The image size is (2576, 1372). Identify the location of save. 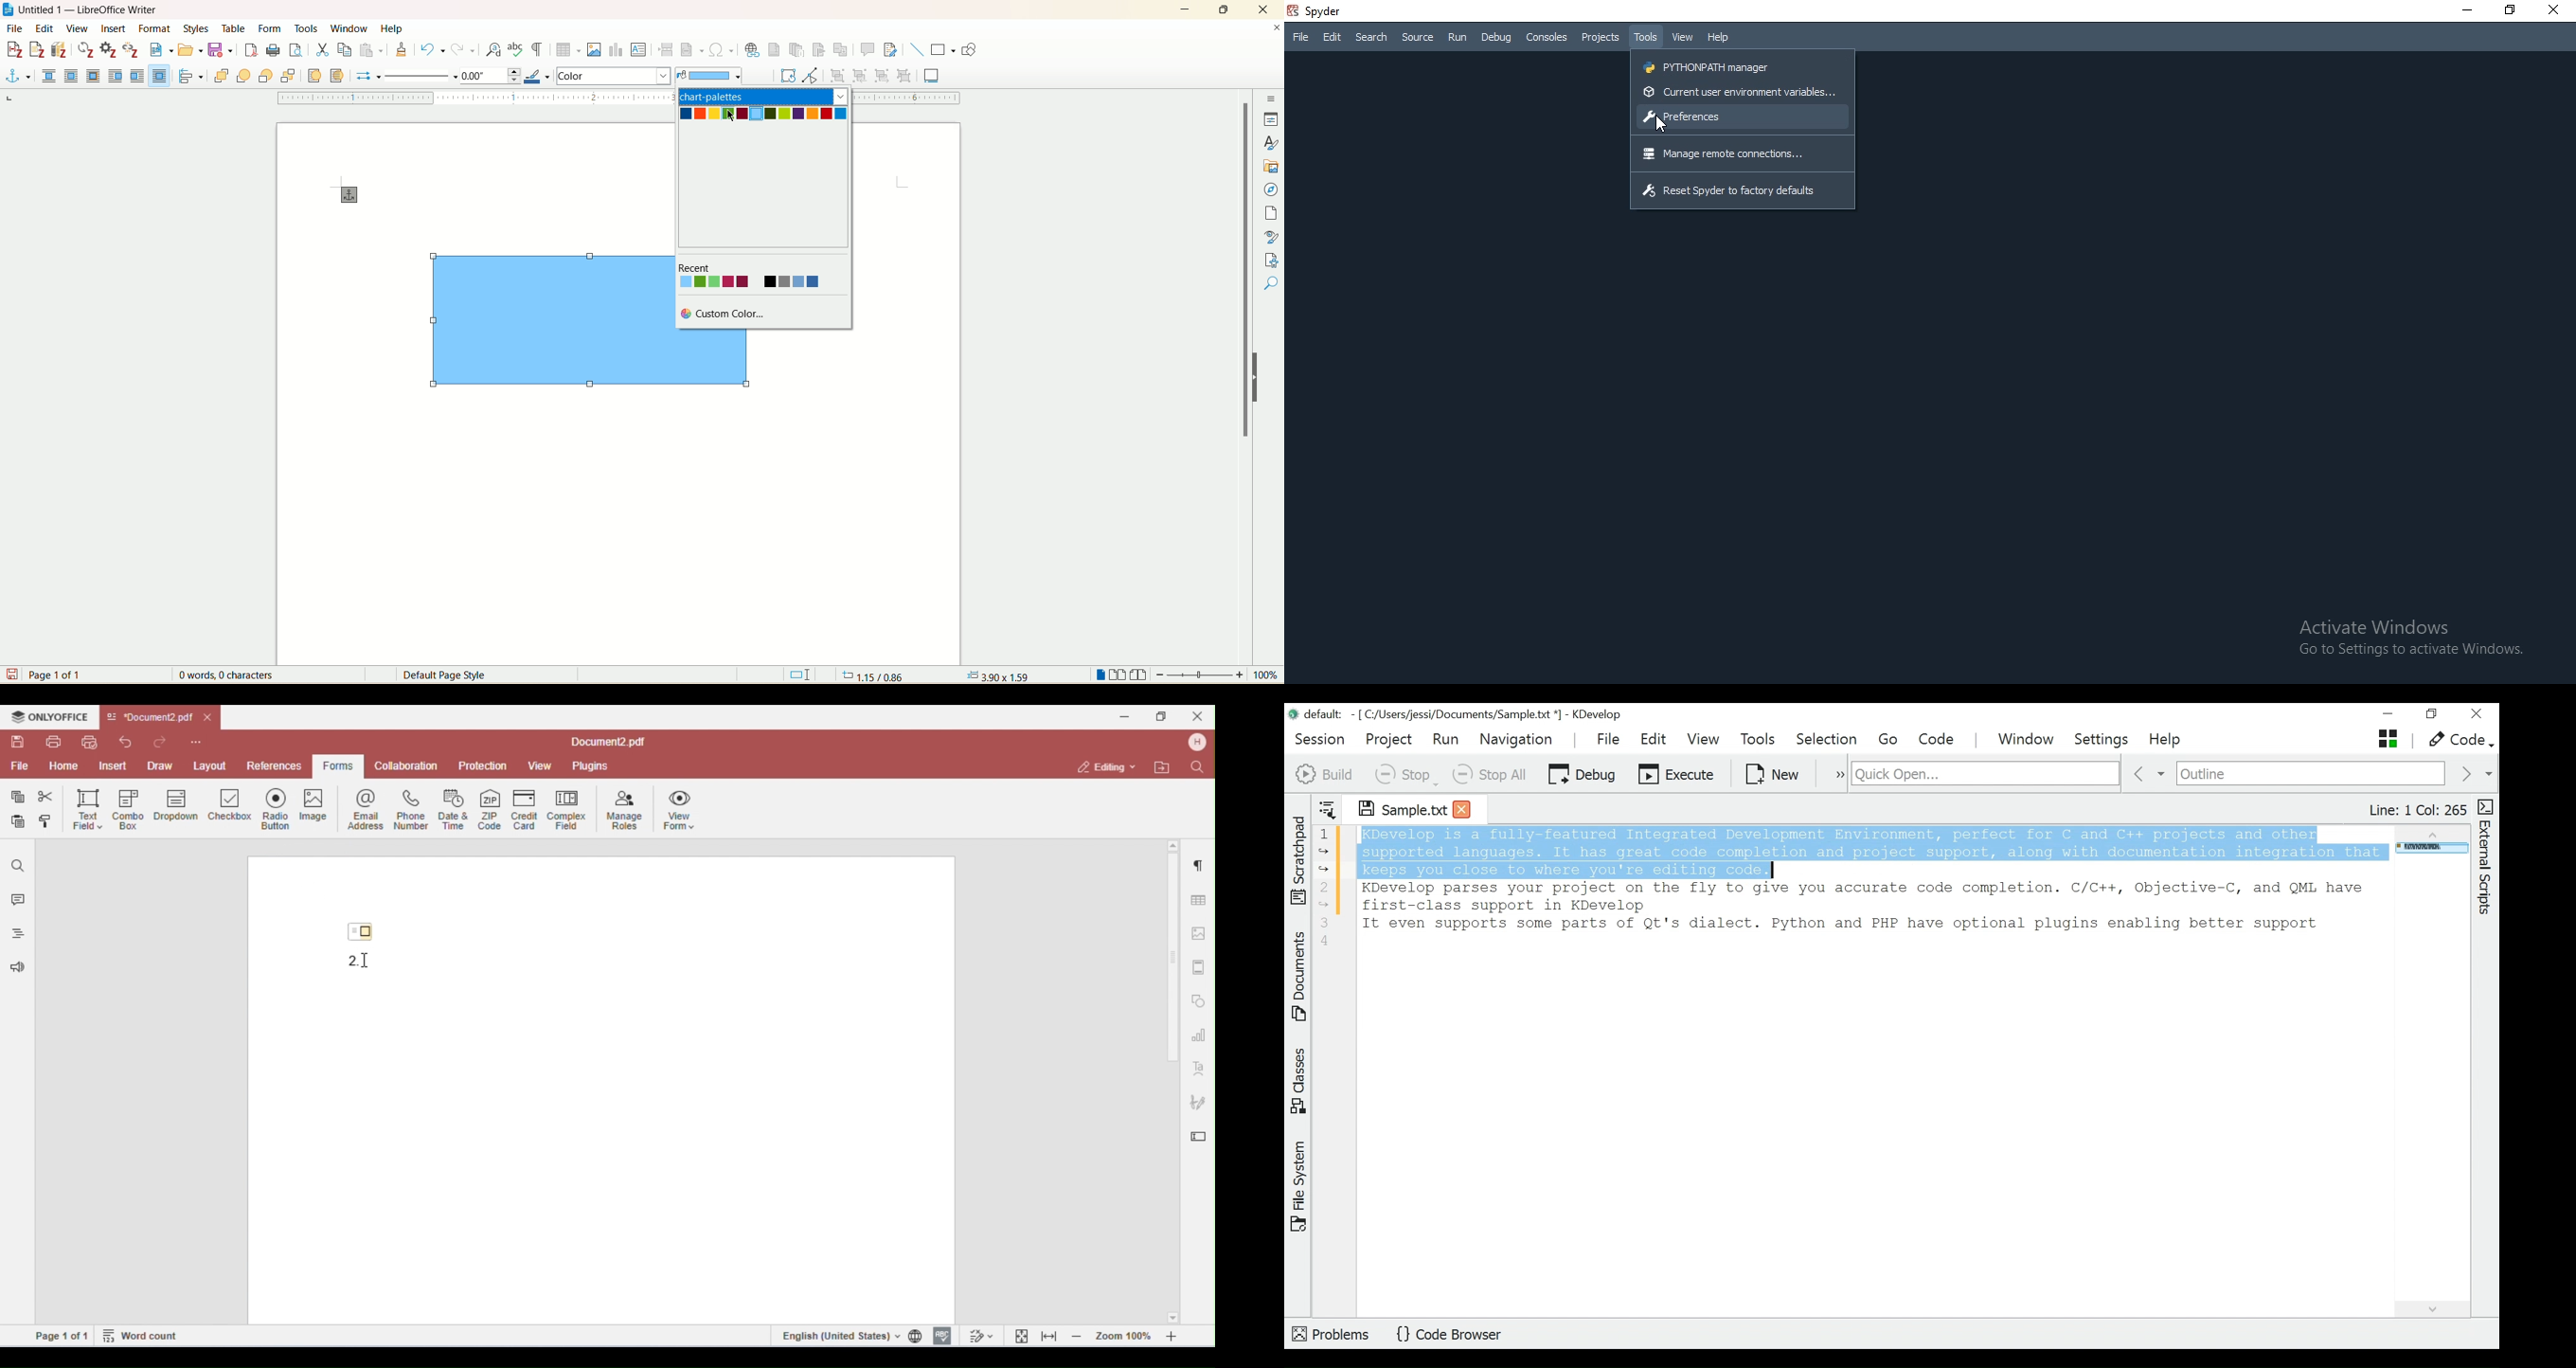
(11, 674).